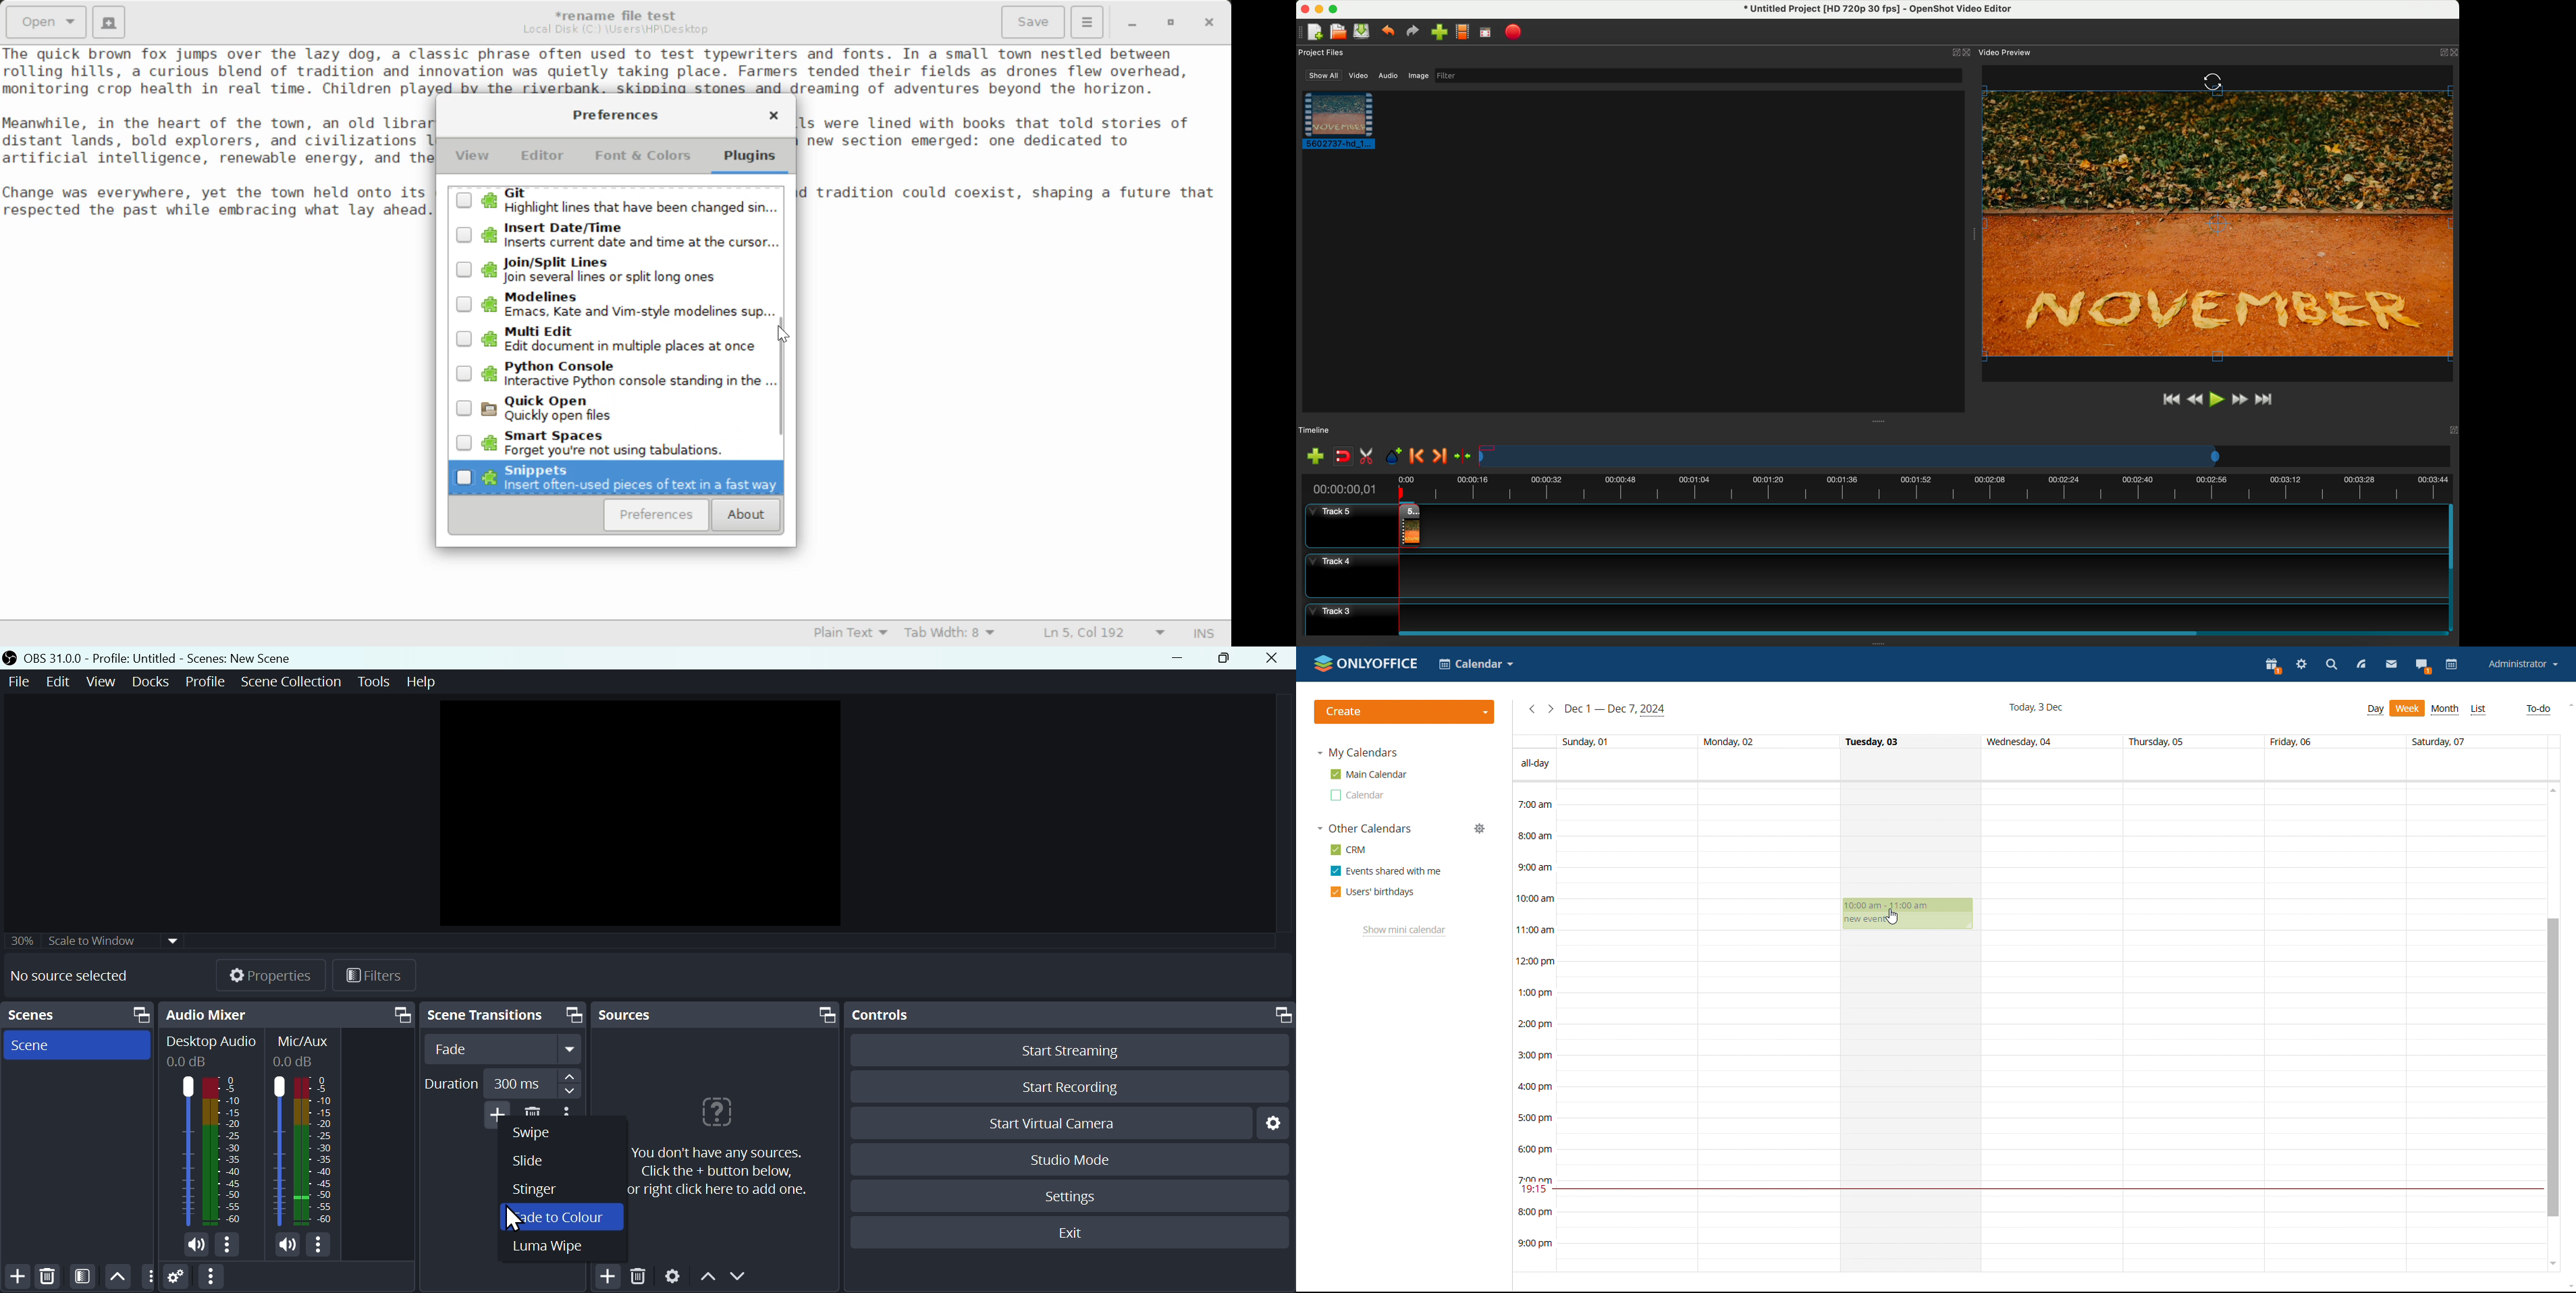 This screenshot has width=2576, height=1316. Describe the element at coordinates (672, 1277) in the screenshot. I see `Settings` at that location.